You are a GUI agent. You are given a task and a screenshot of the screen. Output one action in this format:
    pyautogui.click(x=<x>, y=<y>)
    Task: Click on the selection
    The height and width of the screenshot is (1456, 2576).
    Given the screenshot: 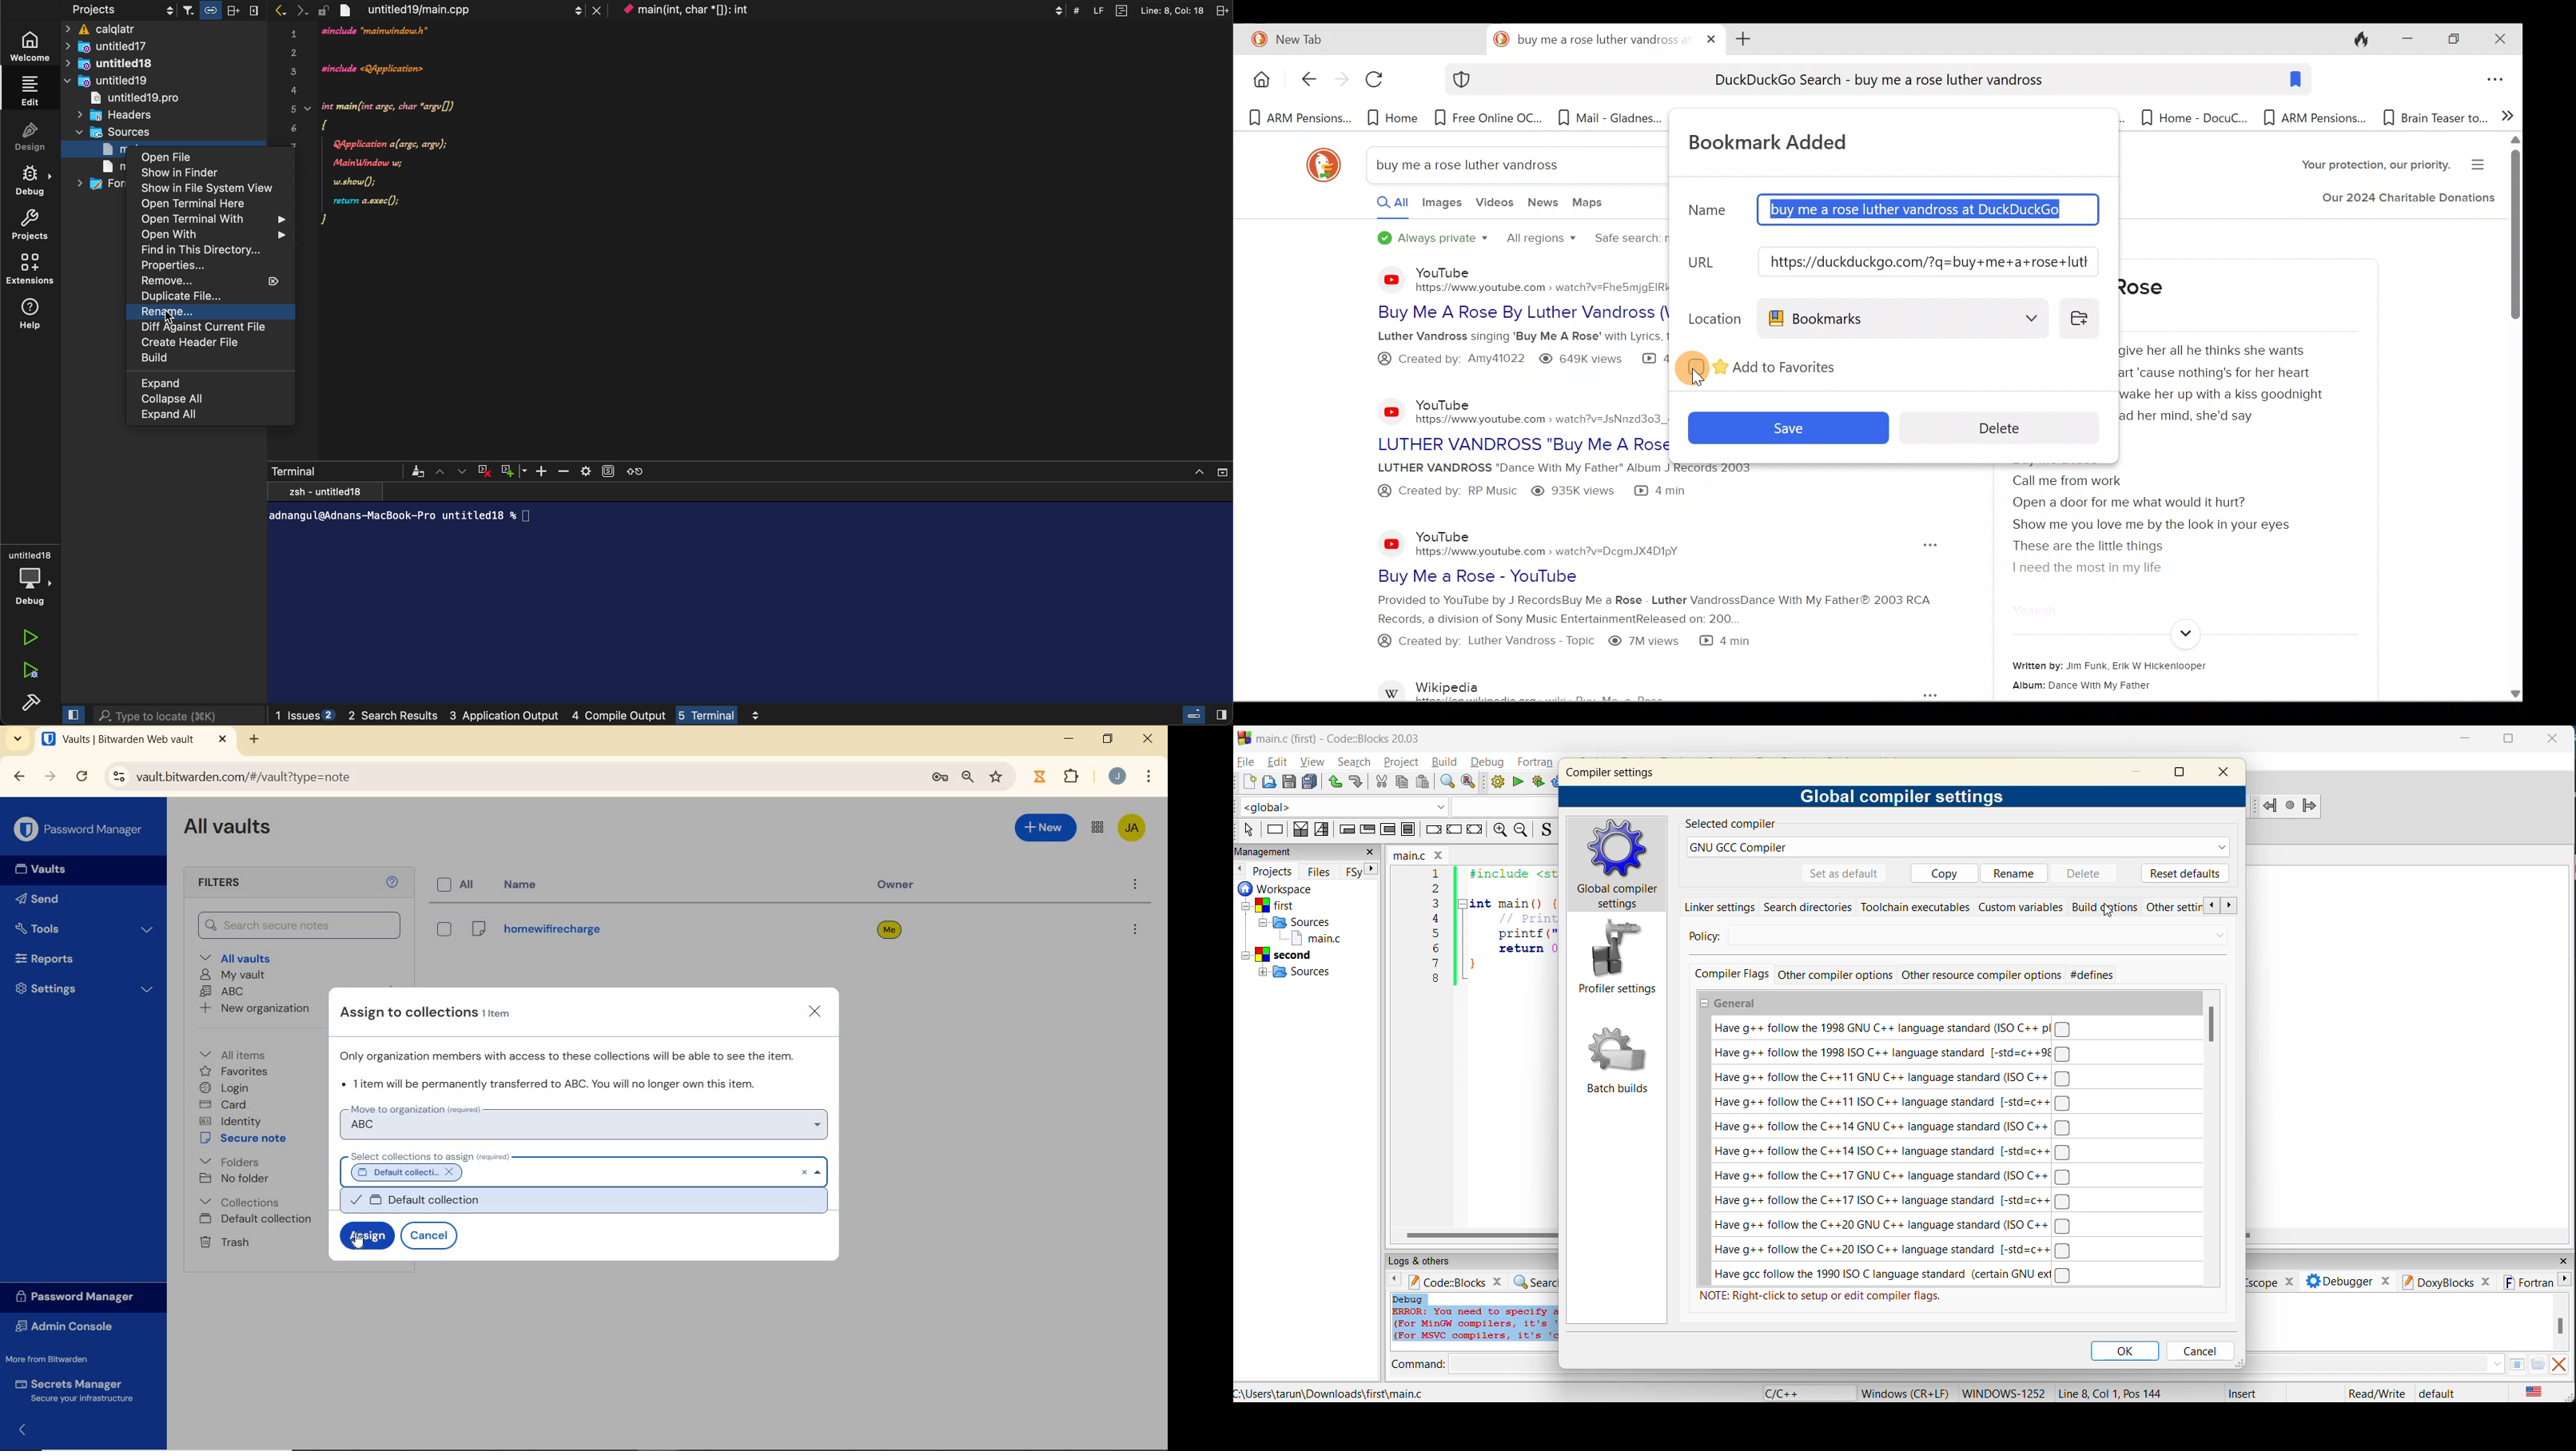 What is the action you would take?
    pyautogui.click(x=1321, y=830)
    